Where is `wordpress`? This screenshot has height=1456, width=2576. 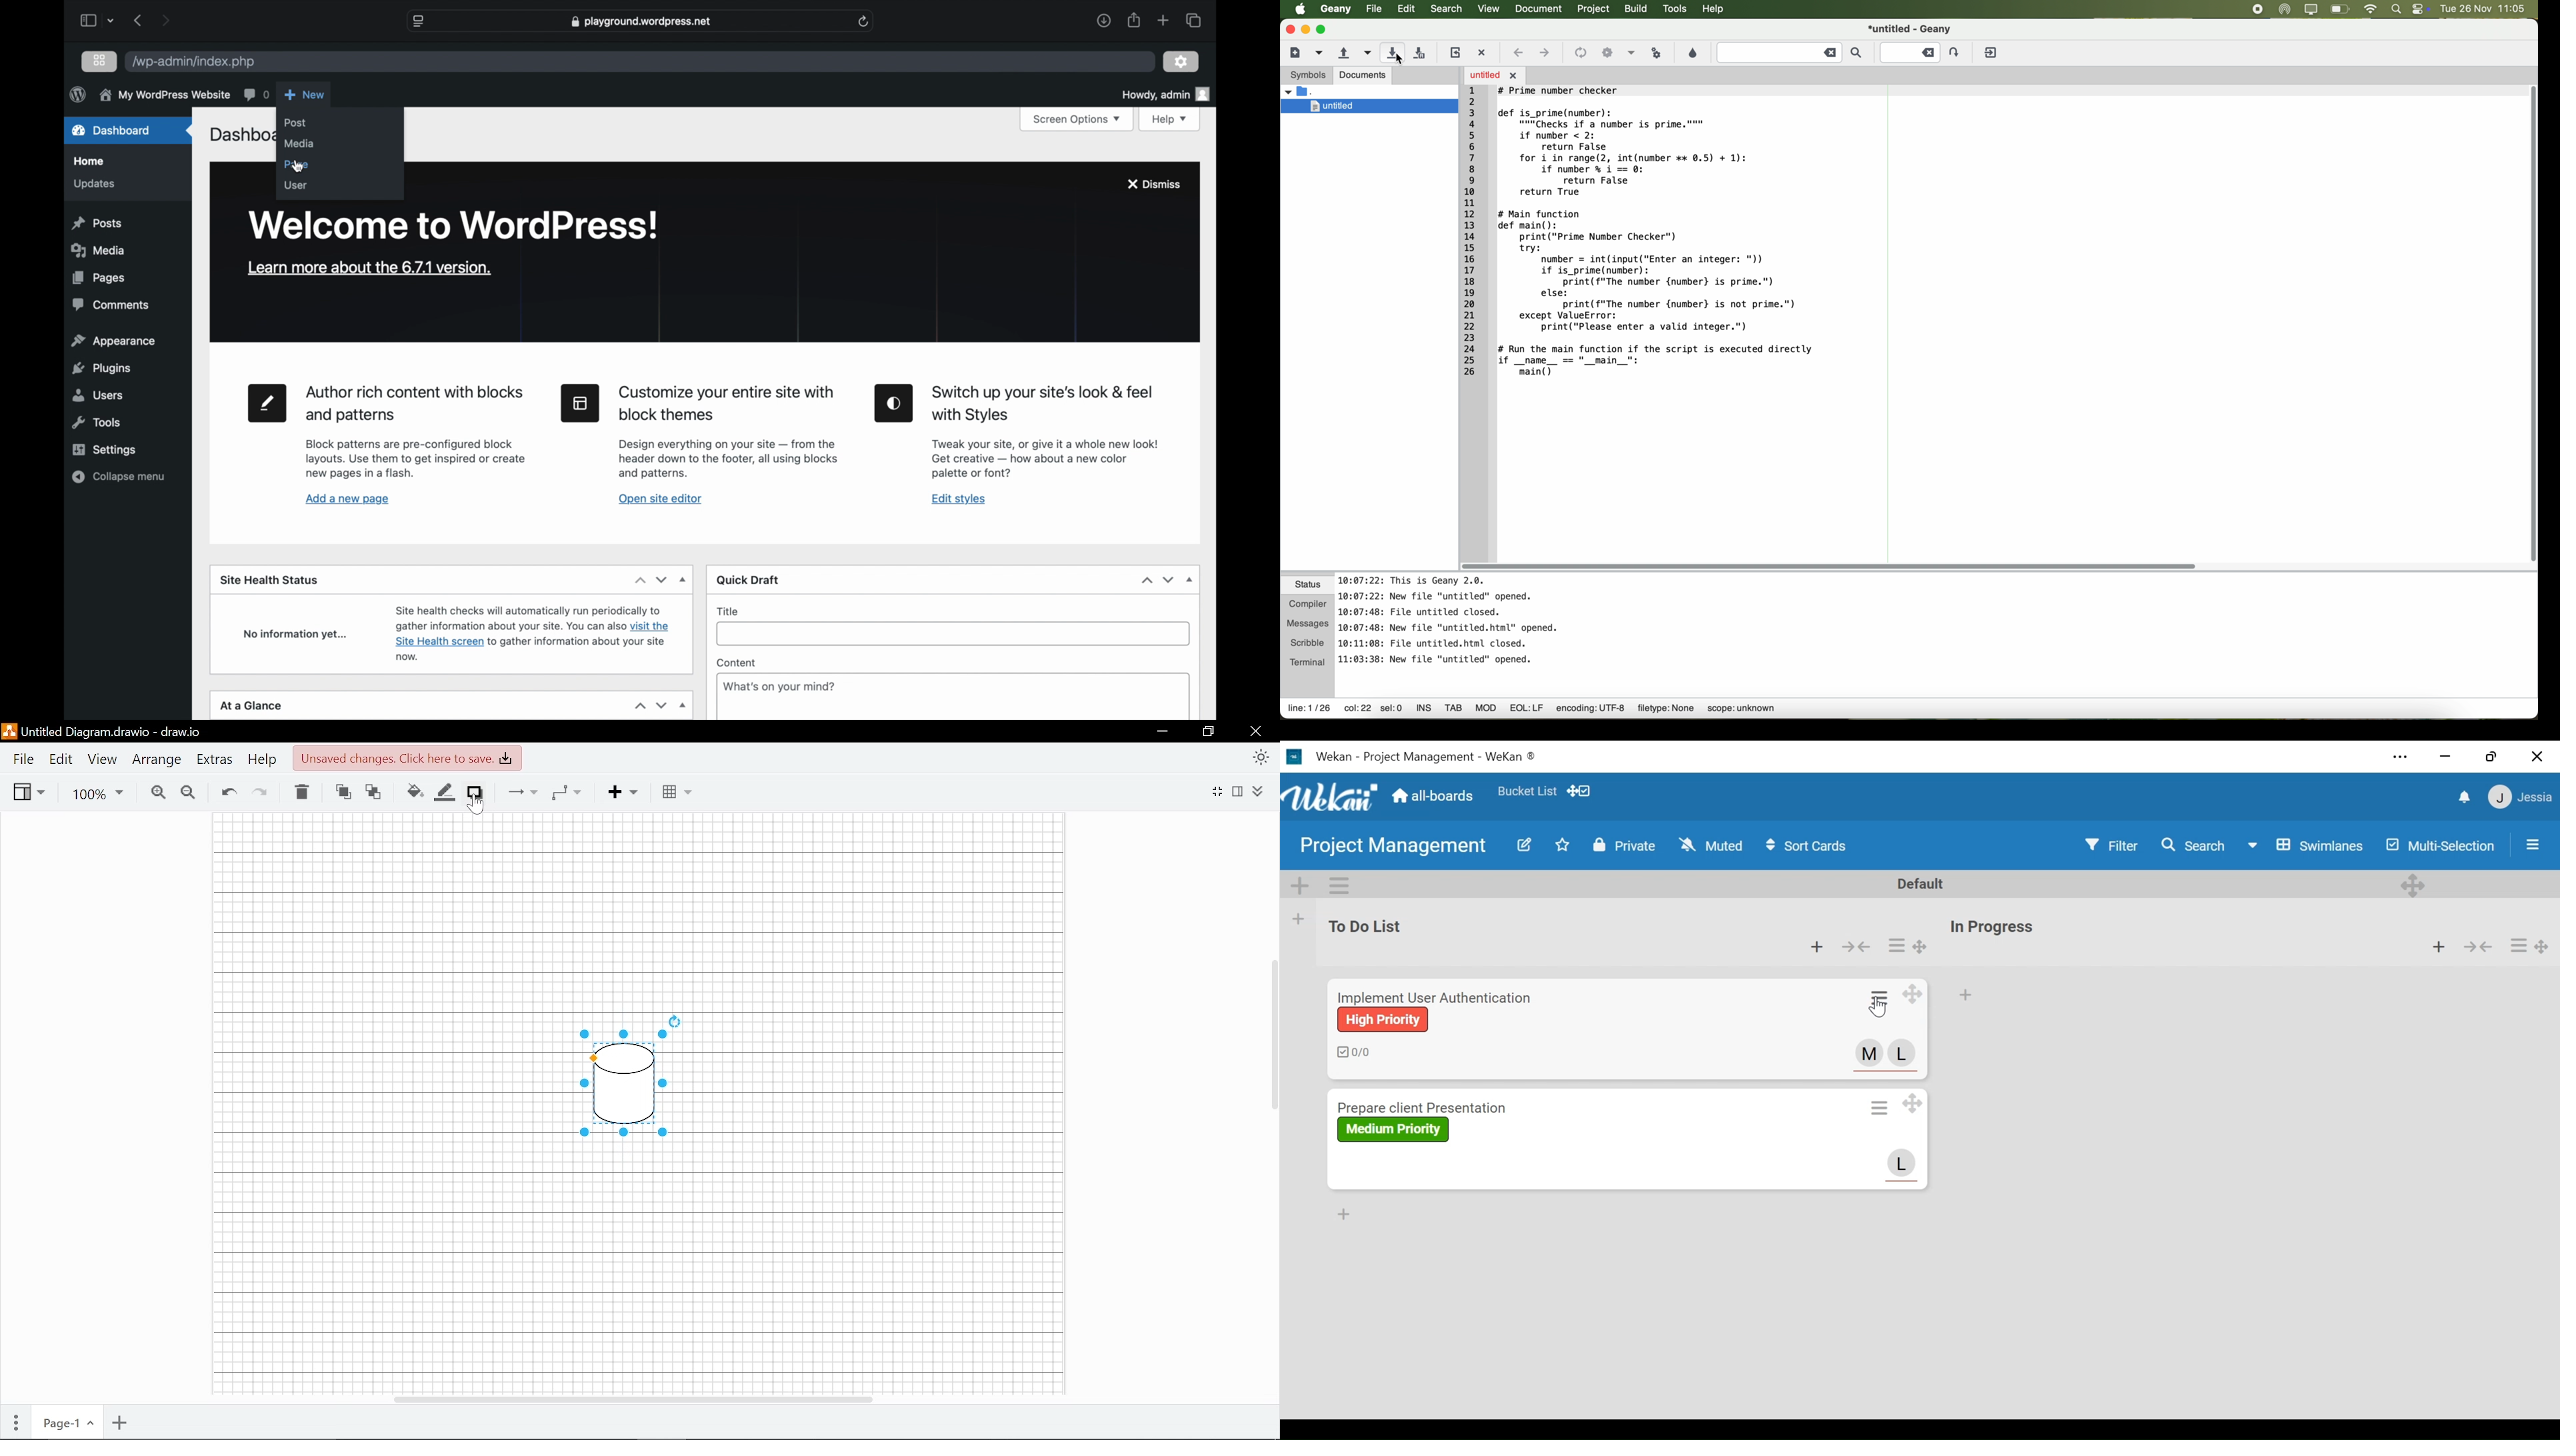
wordpress is located at coordinates (77, 95).